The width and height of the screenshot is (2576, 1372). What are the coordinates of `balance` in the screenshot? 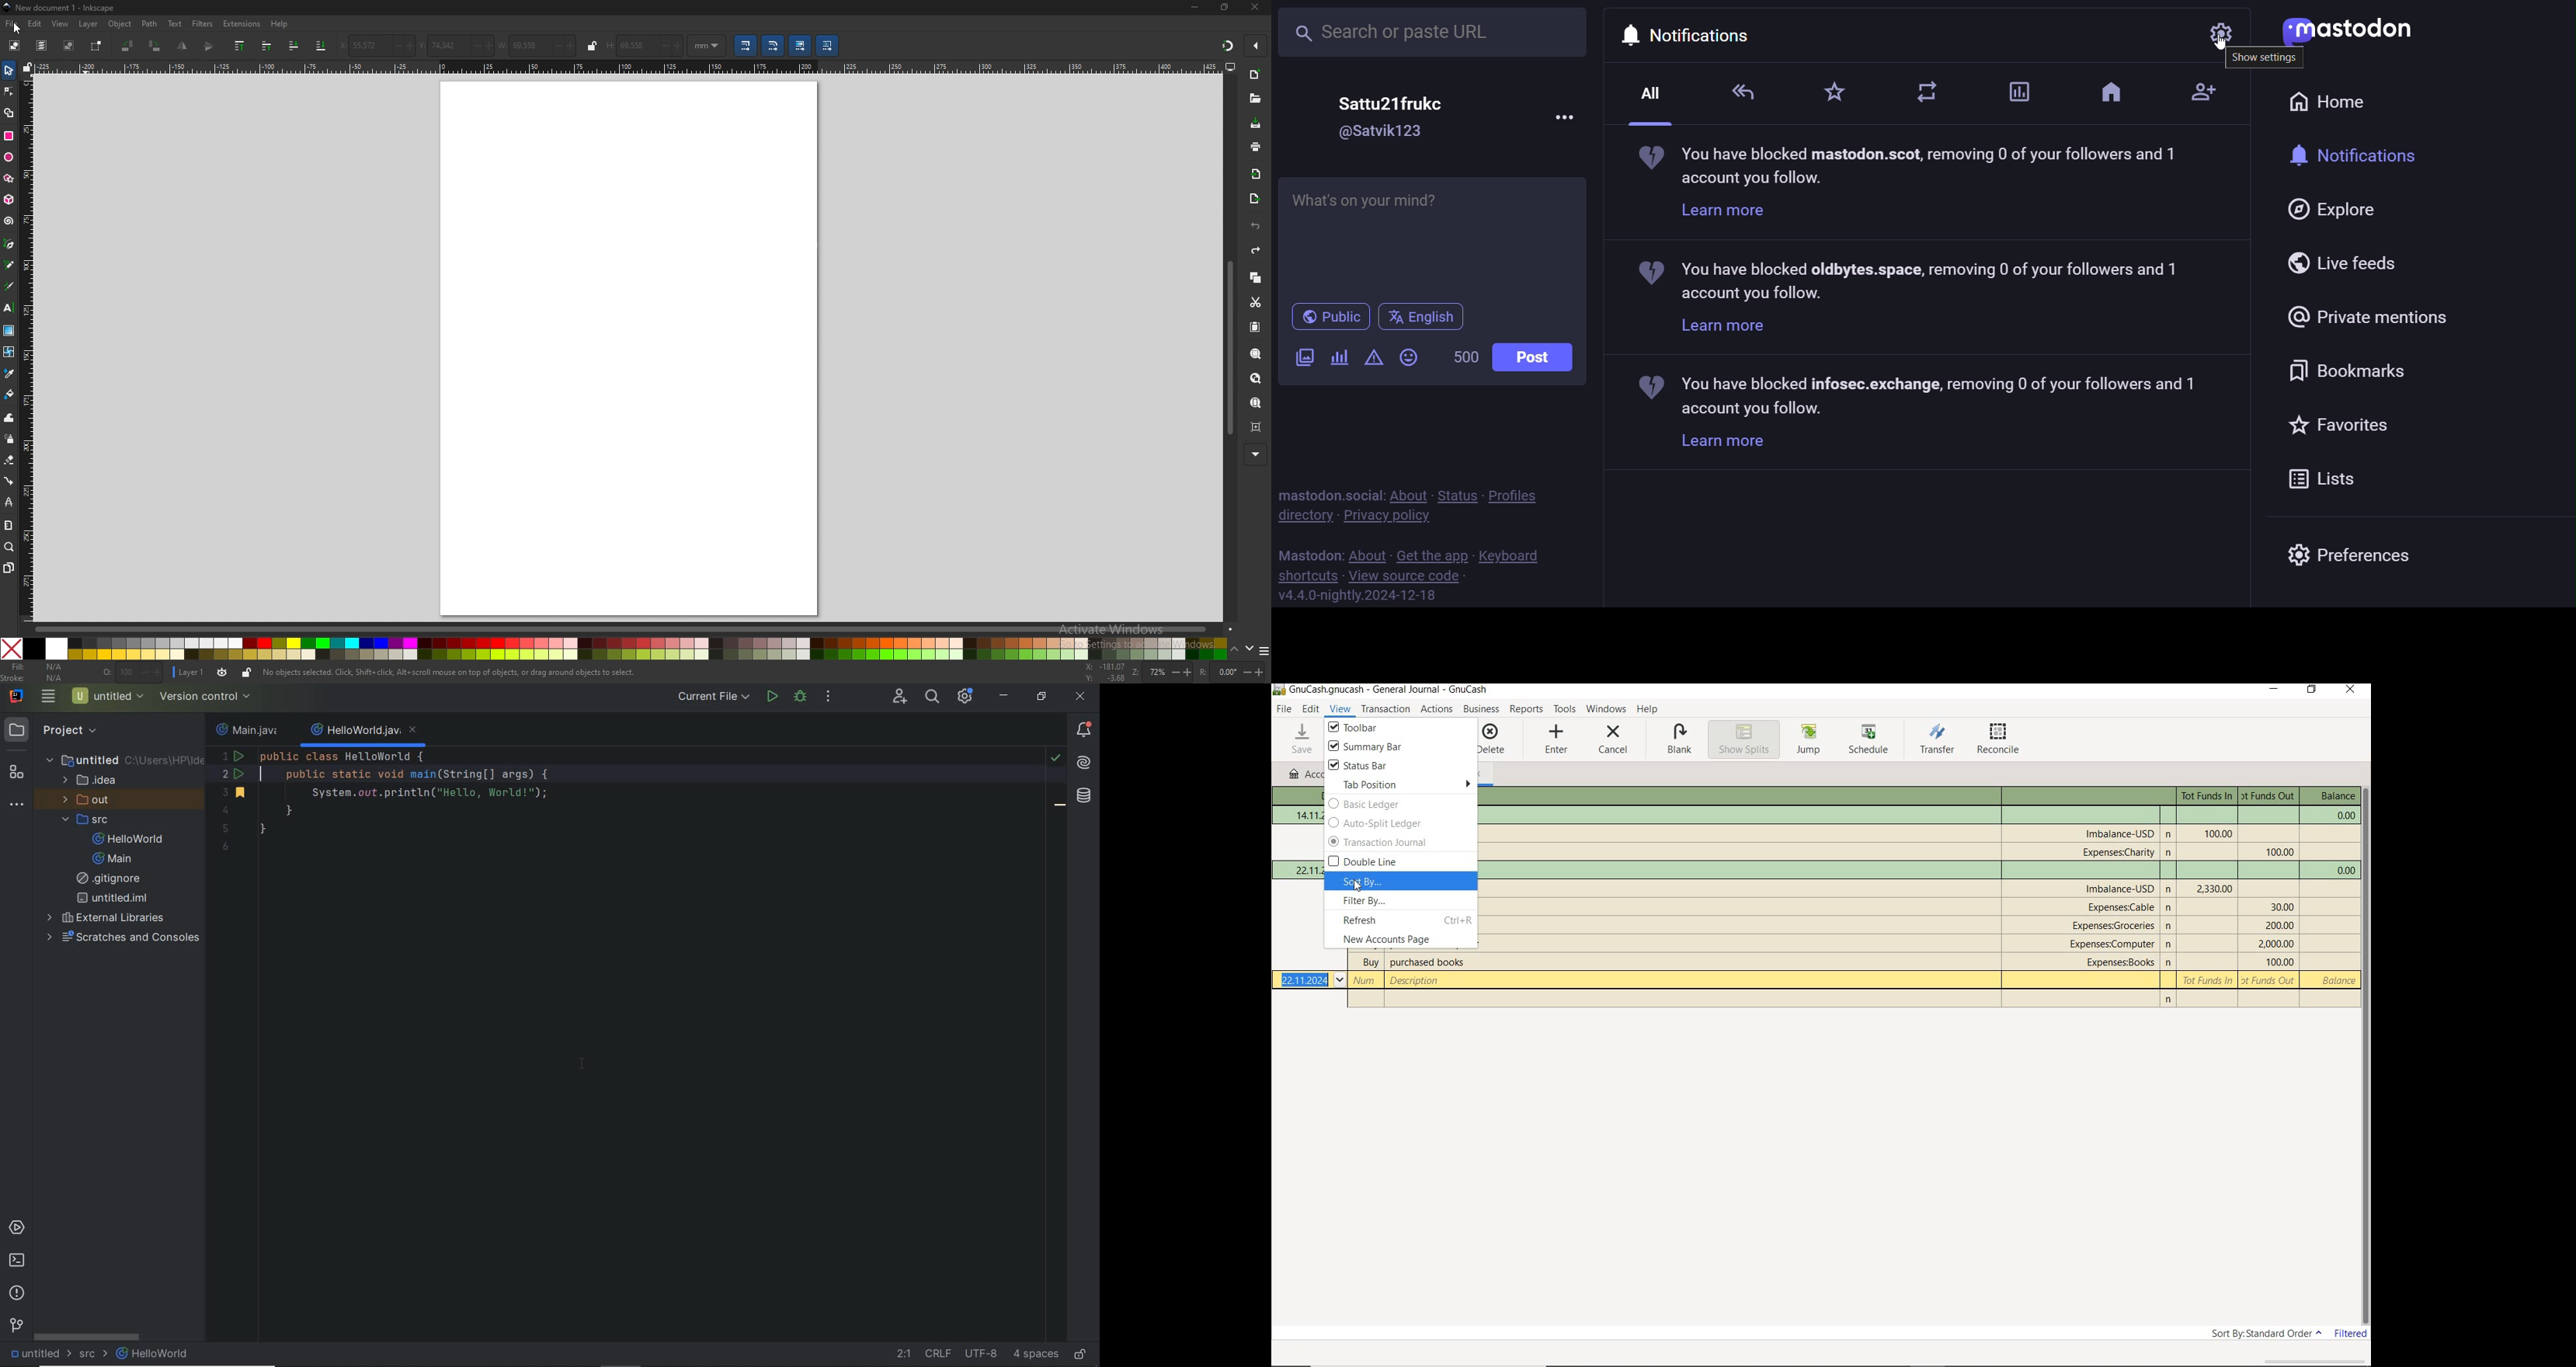 It's located at (2336, 981).